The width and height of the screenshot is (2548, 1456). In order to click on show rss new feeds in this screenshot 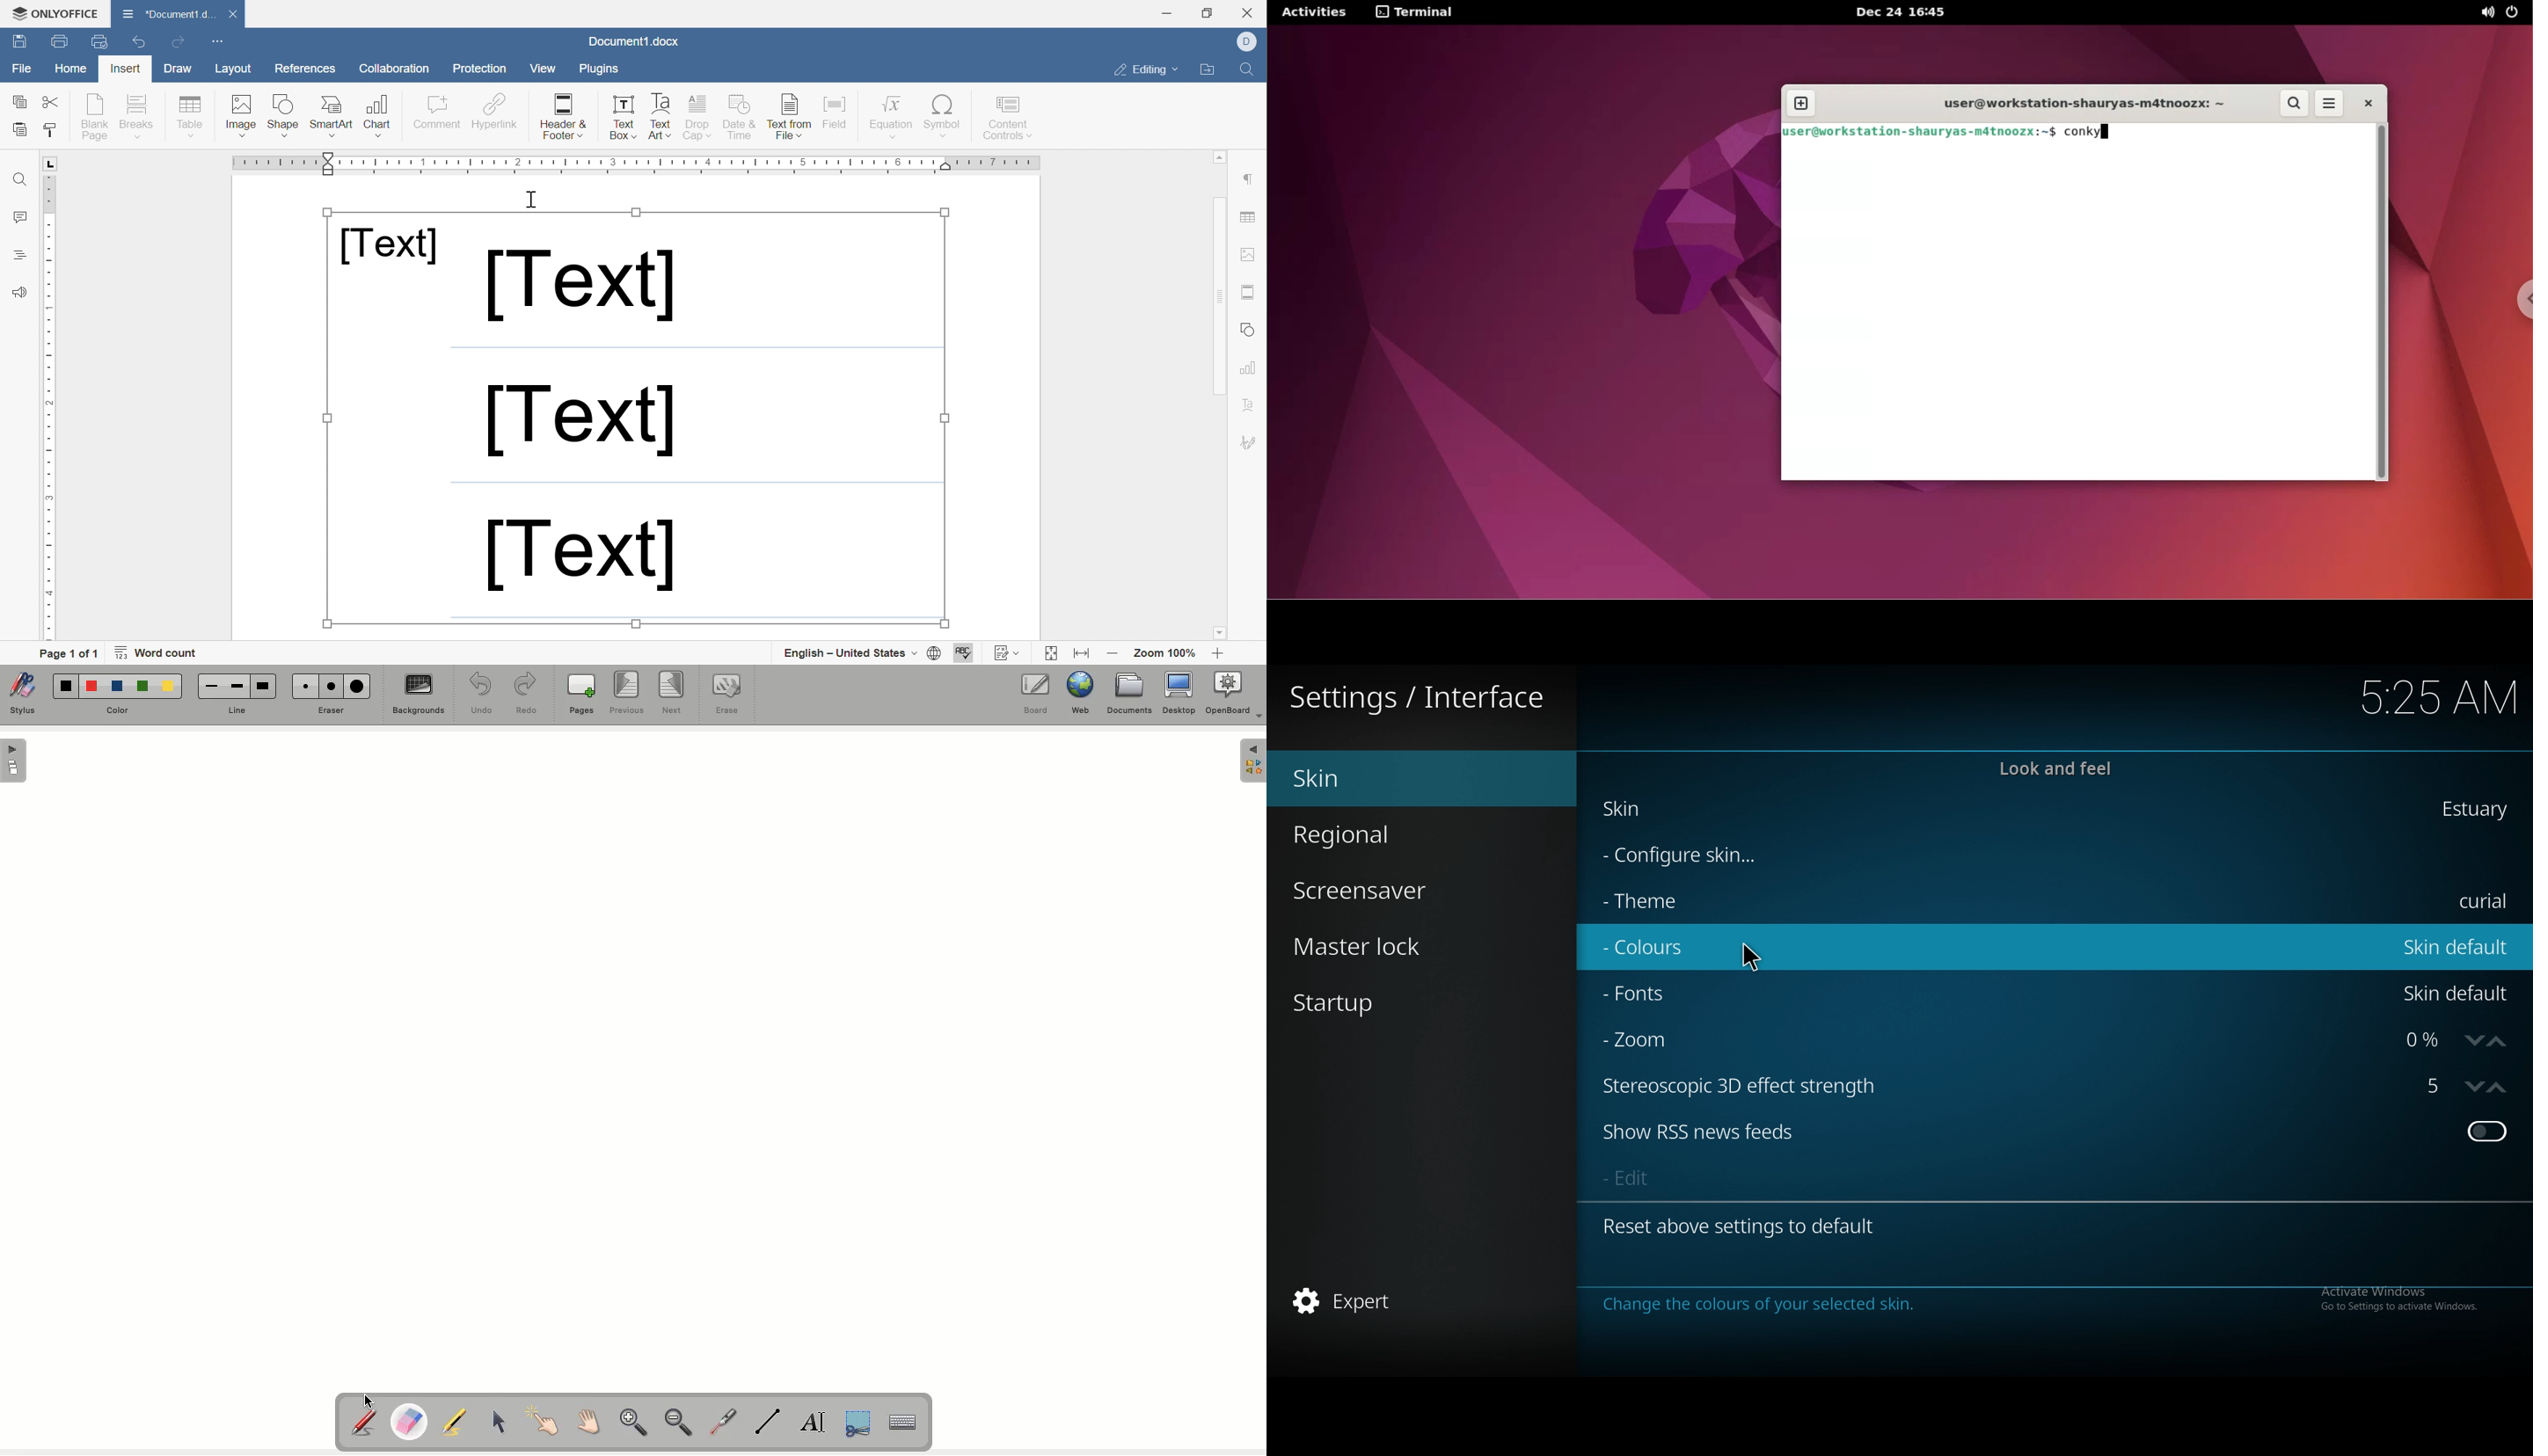, I will do `click(1703, 1136)`.